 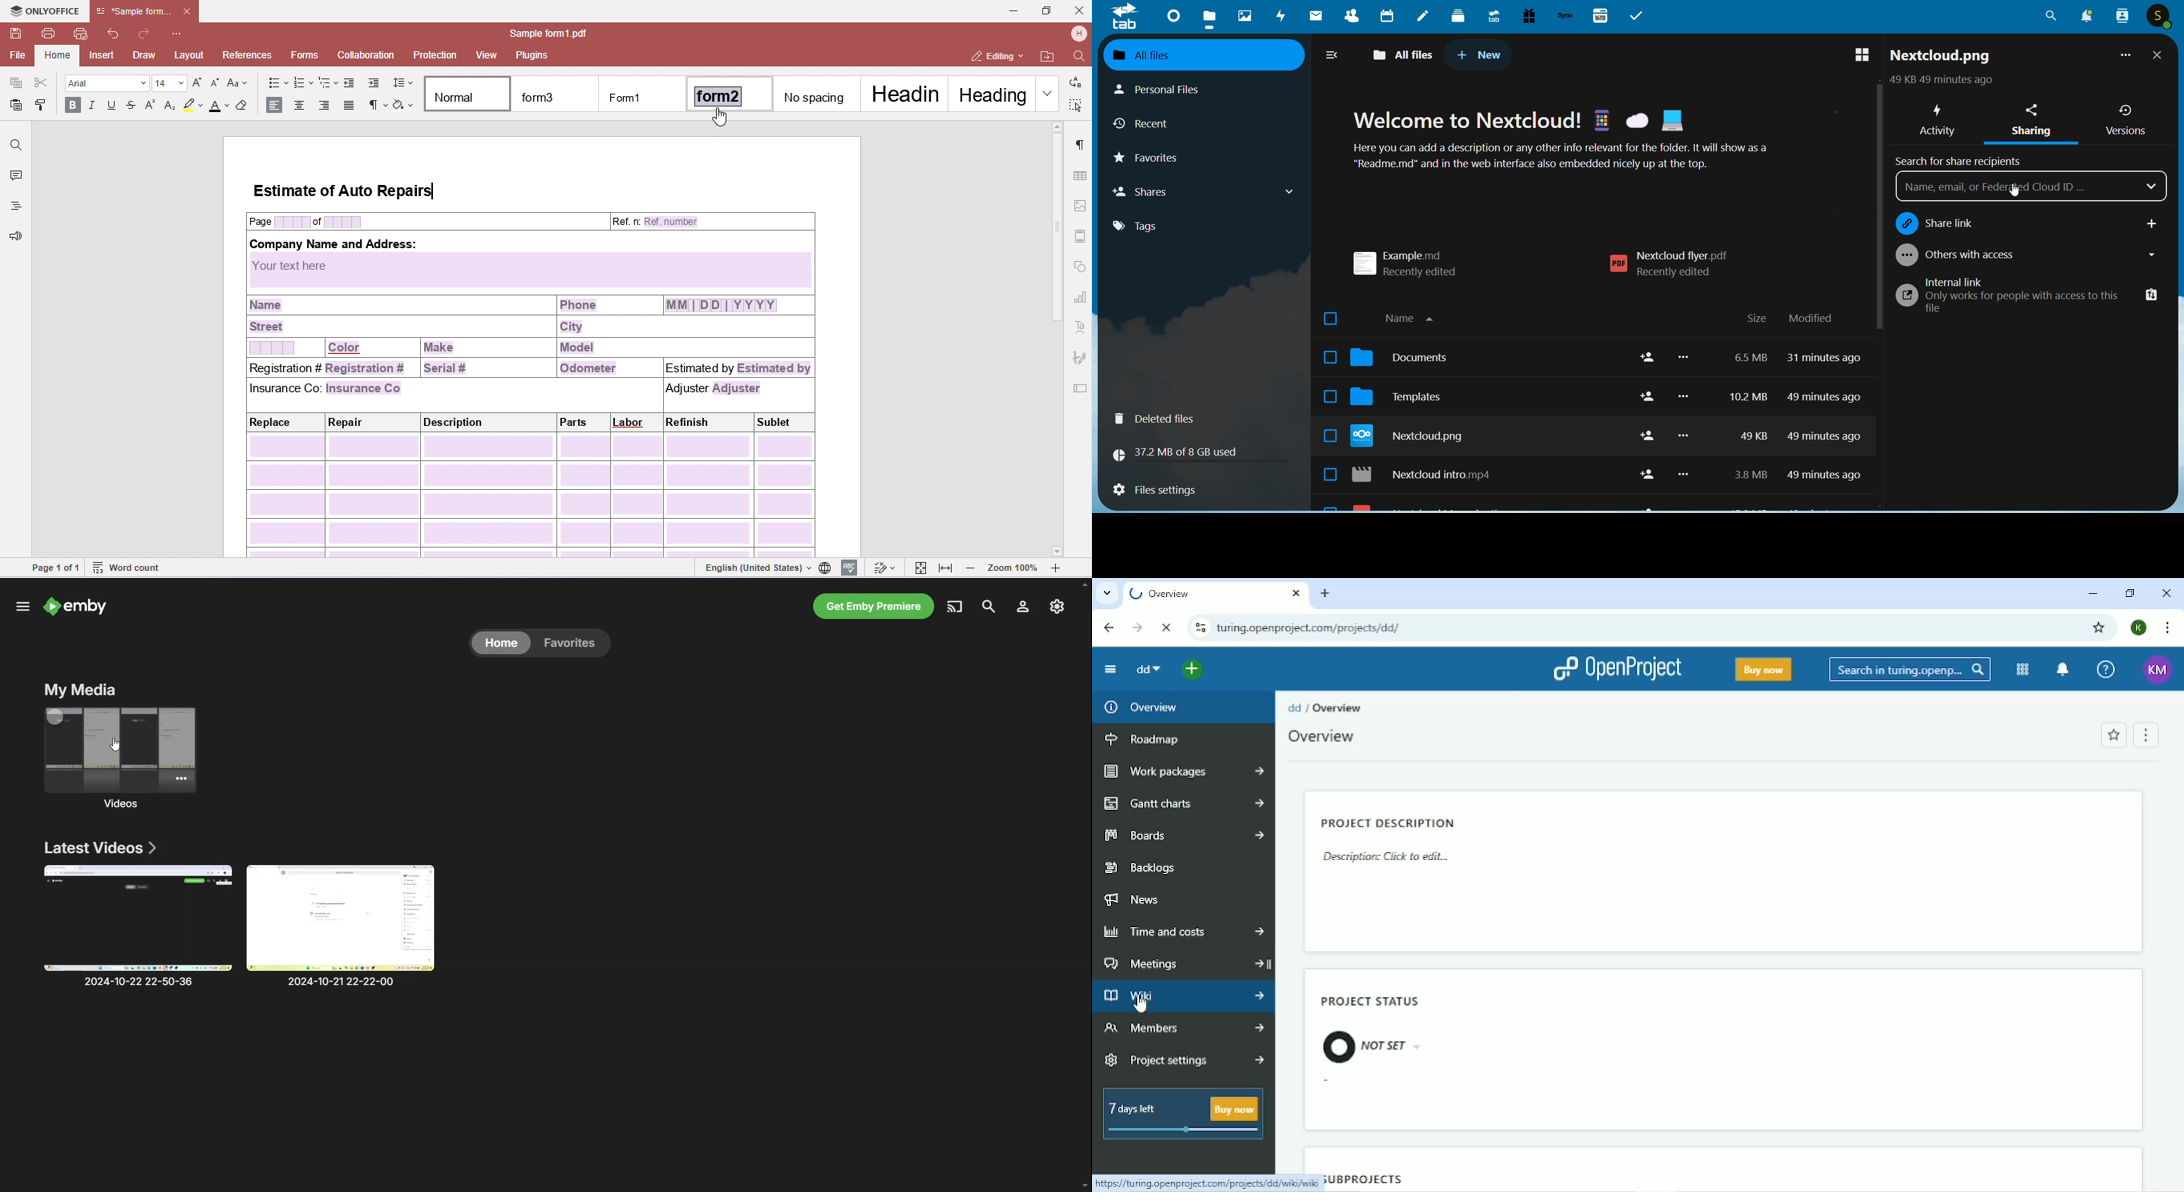 I want to click on files setting, so click(x=1154, y=491).